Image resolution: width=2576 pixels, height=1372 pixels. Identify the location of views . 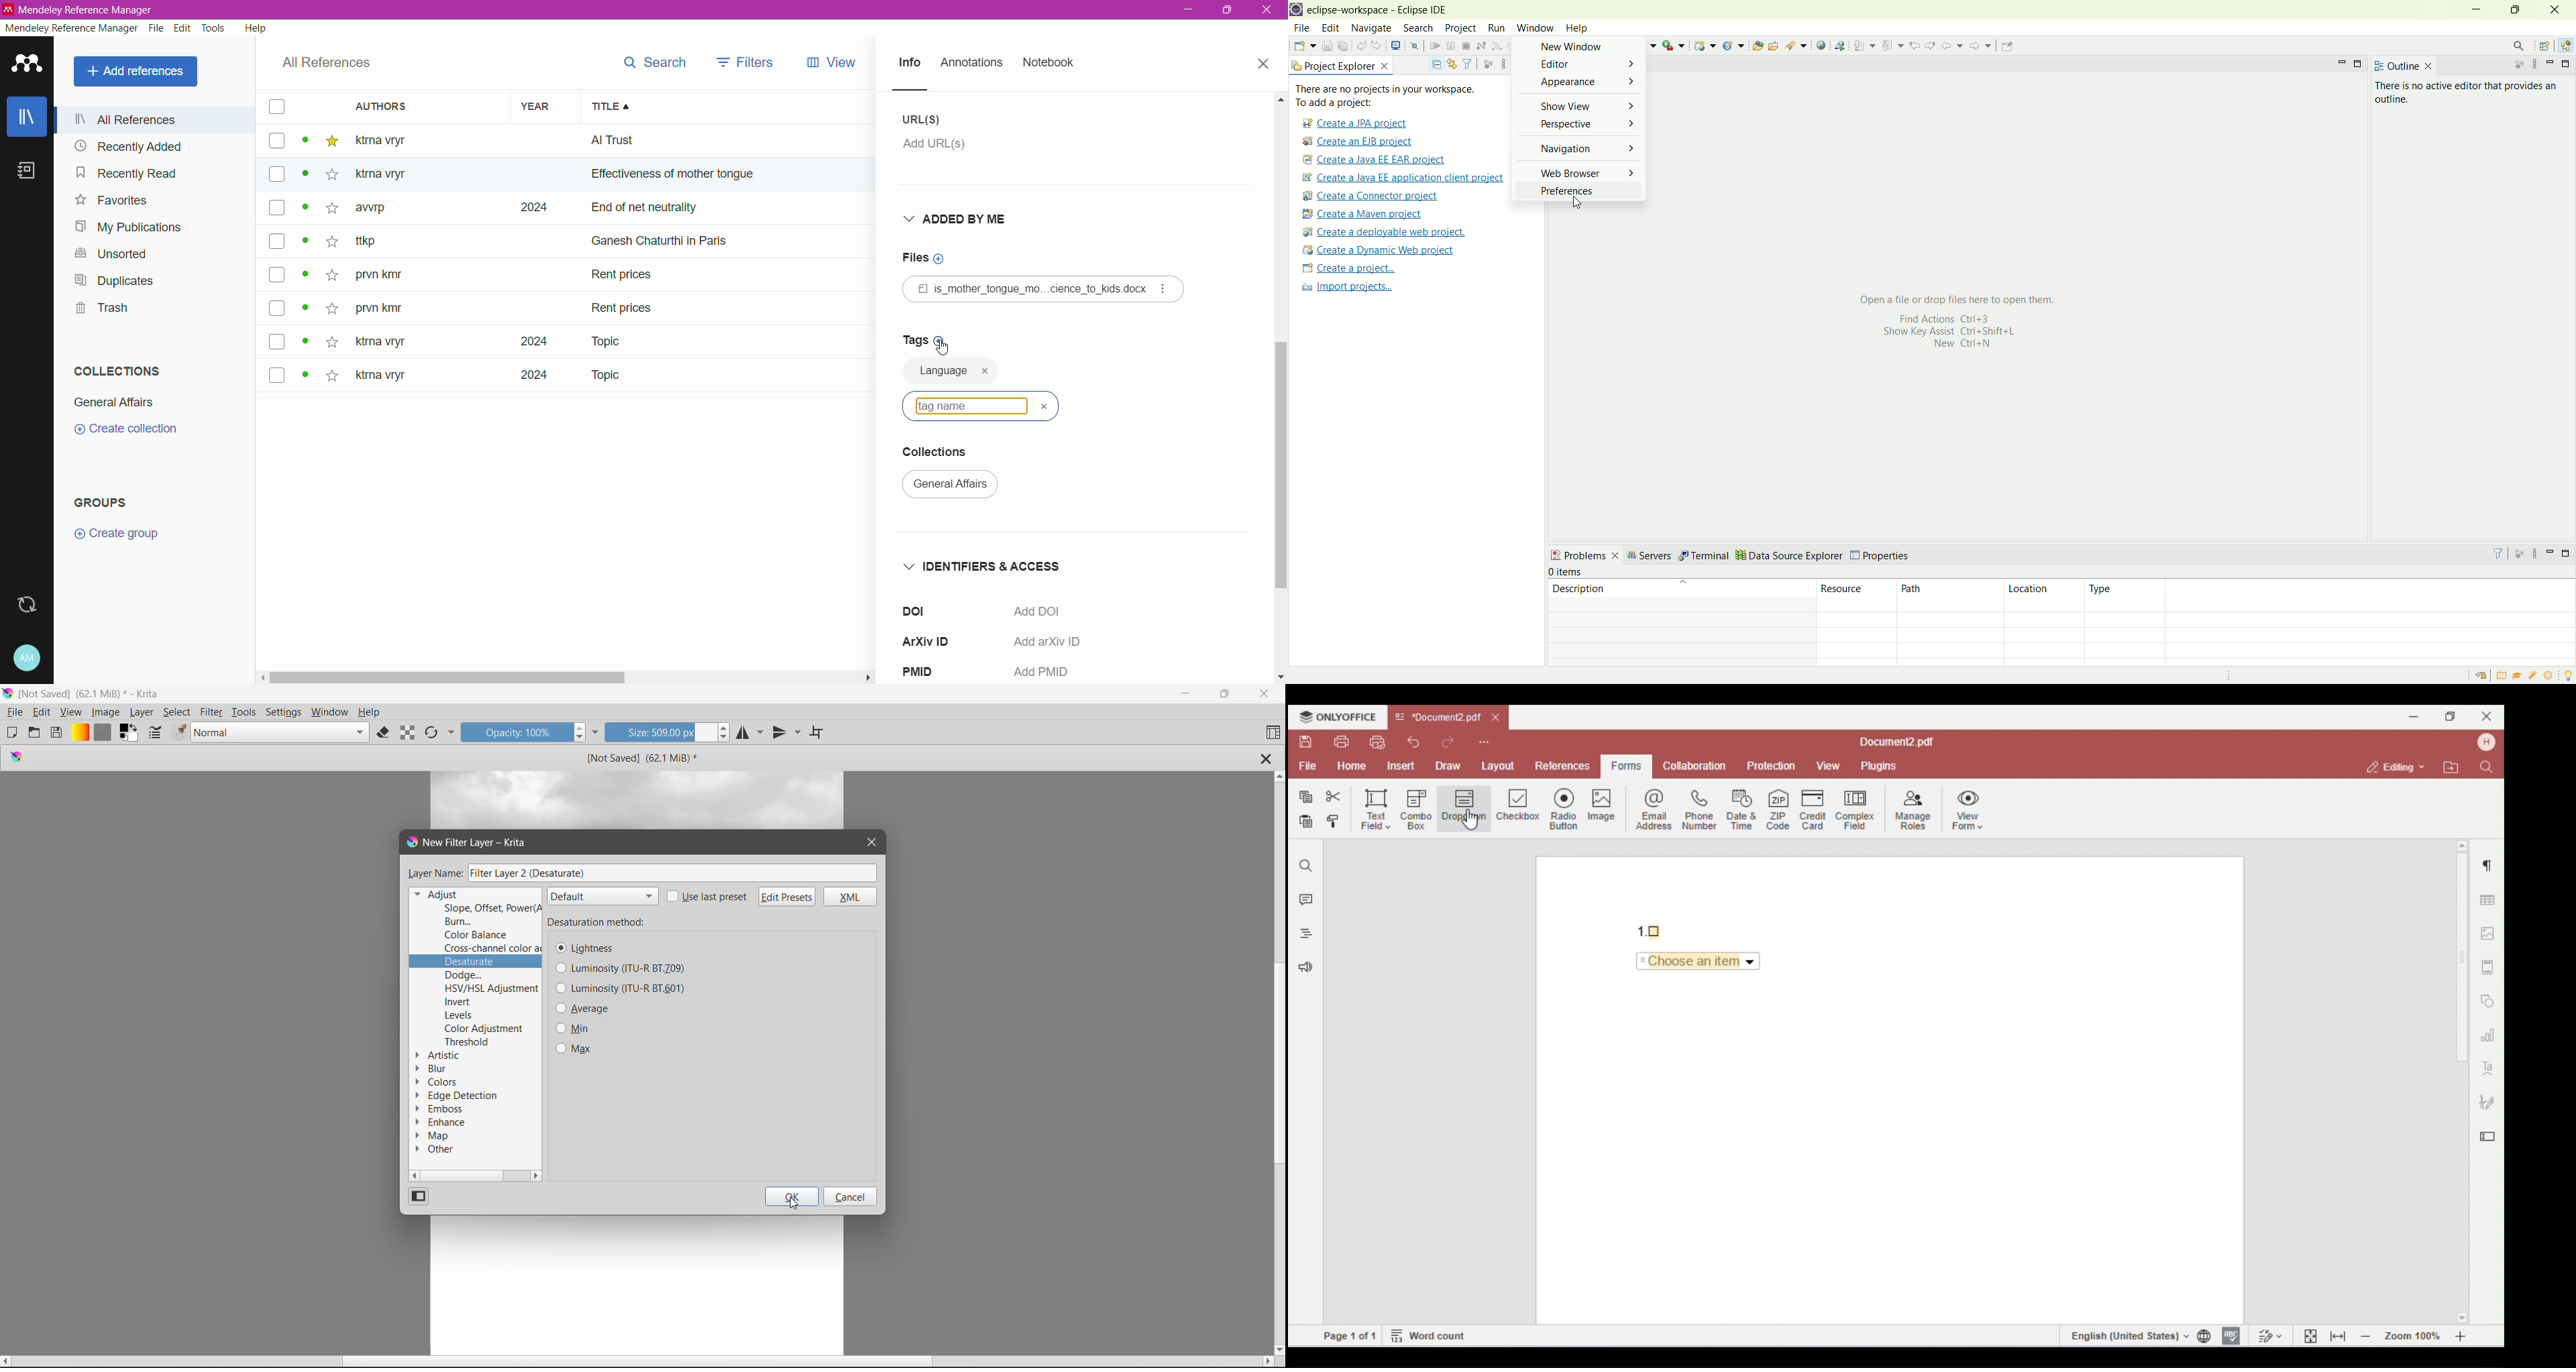
(841, 62).